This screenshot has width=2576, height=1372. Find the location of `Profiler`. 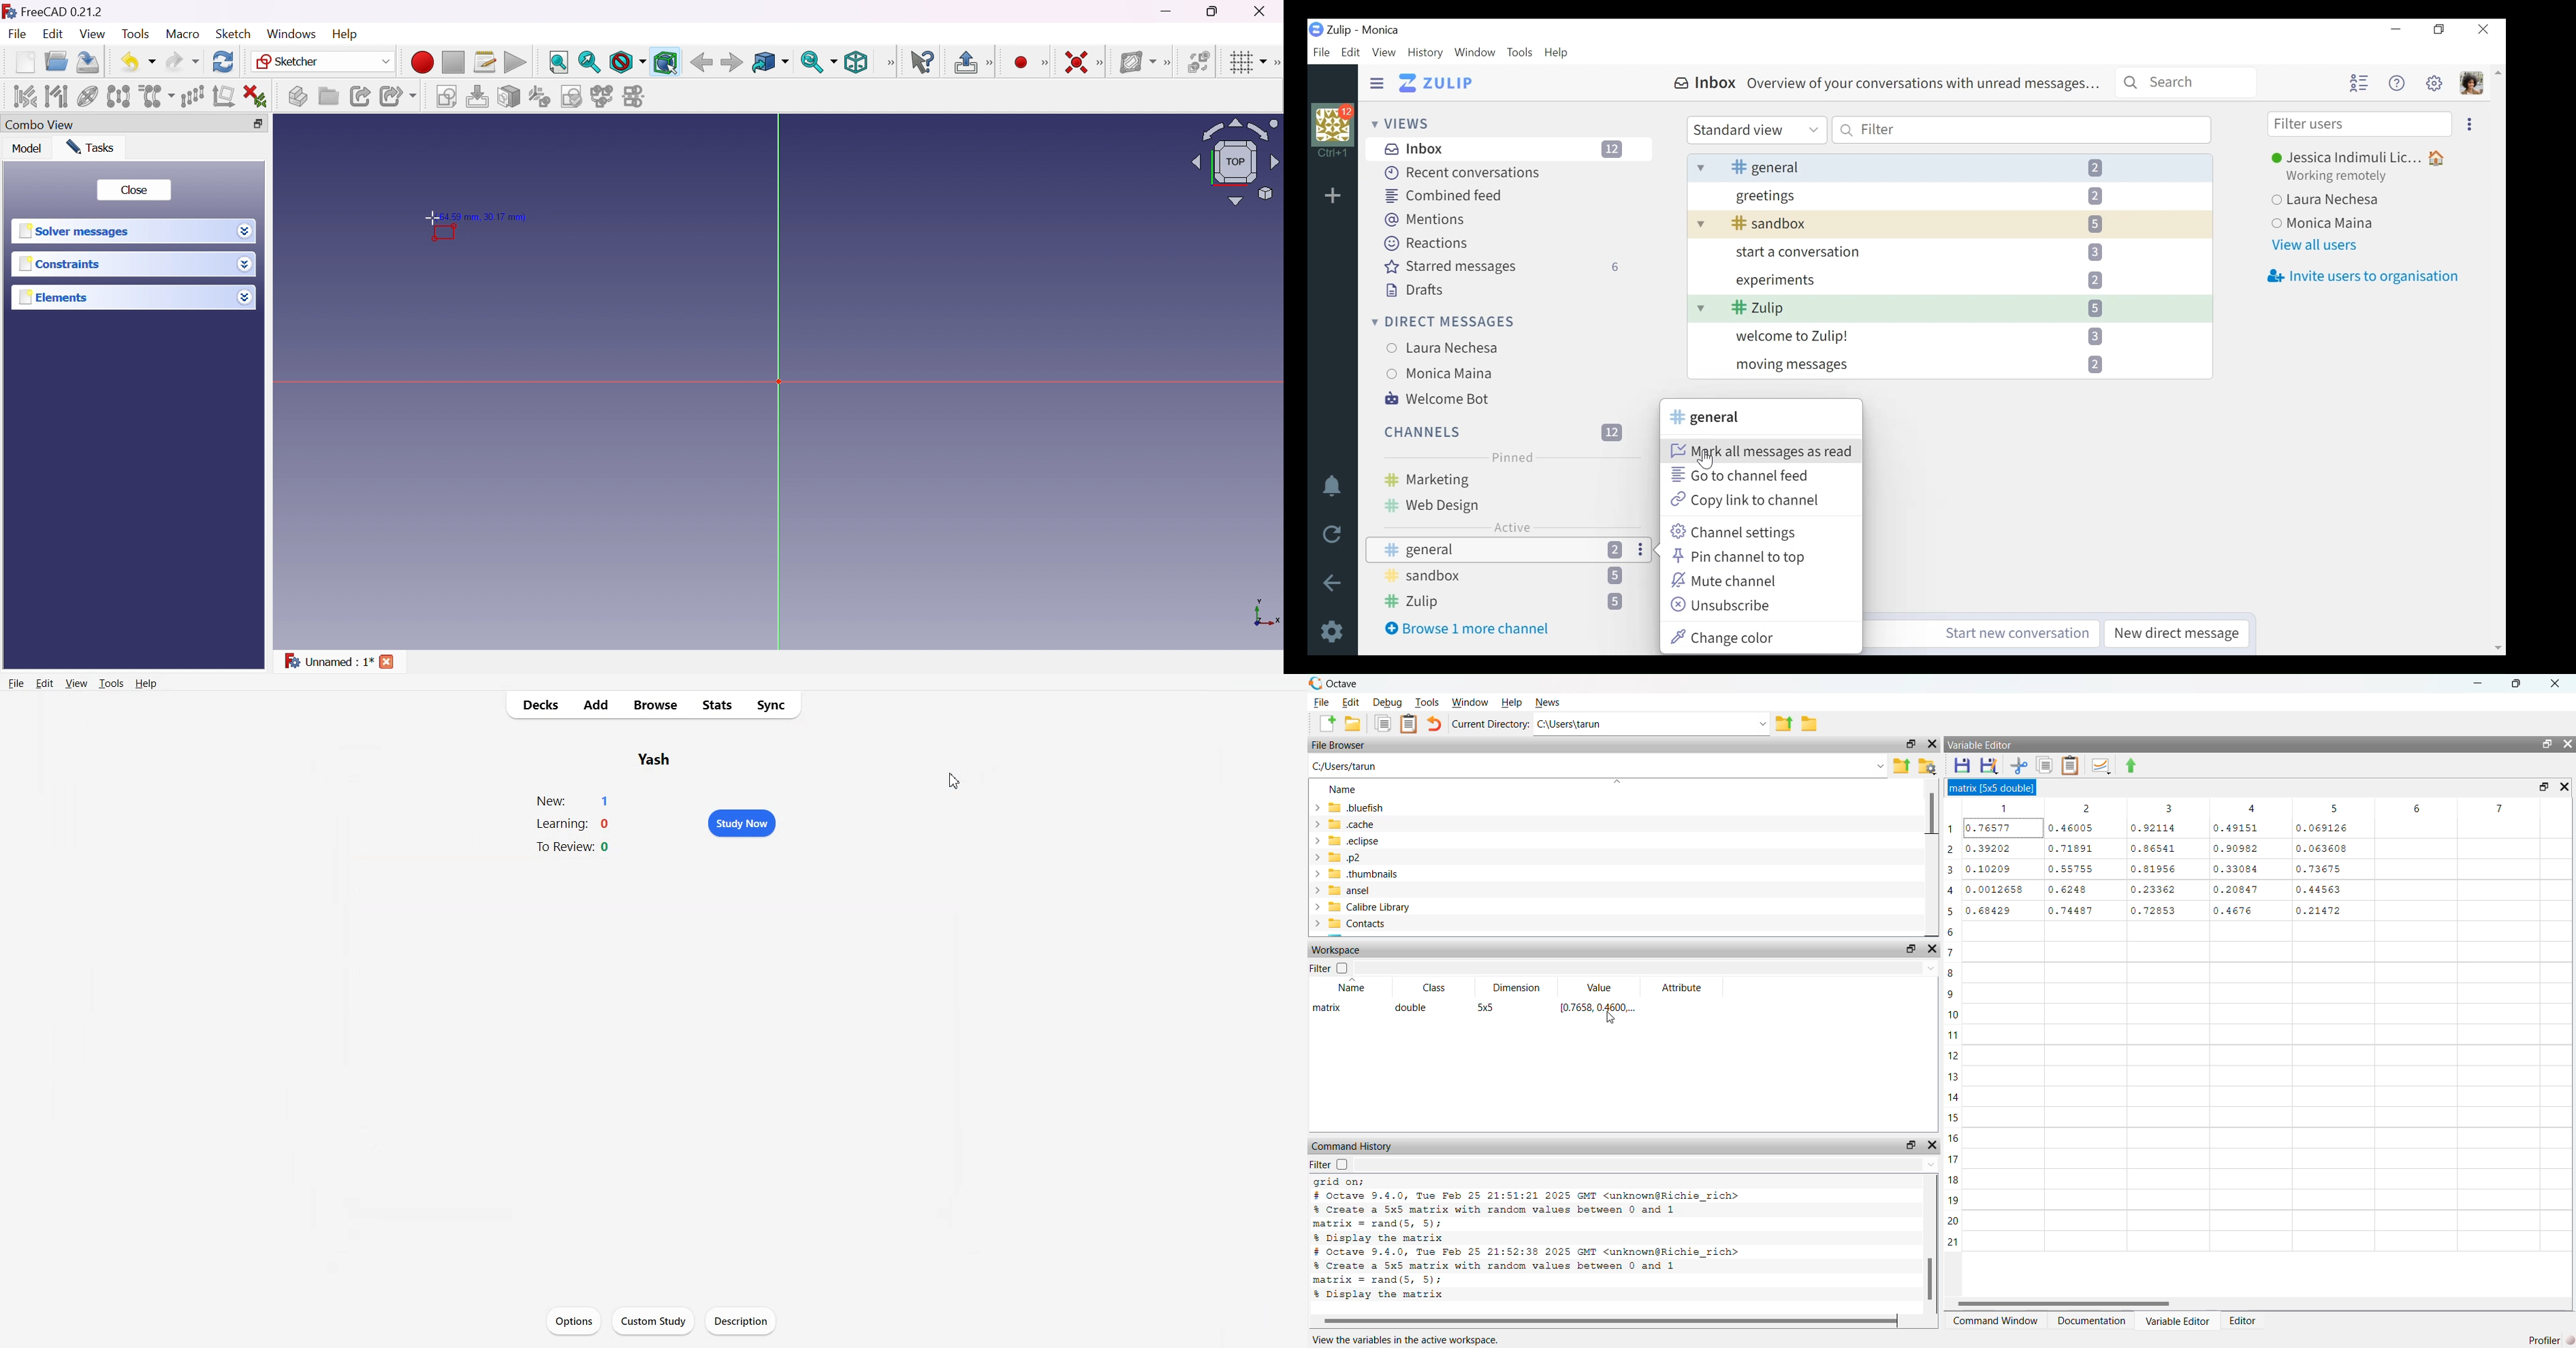

Profiler is located at coordinates (2542, 1339).